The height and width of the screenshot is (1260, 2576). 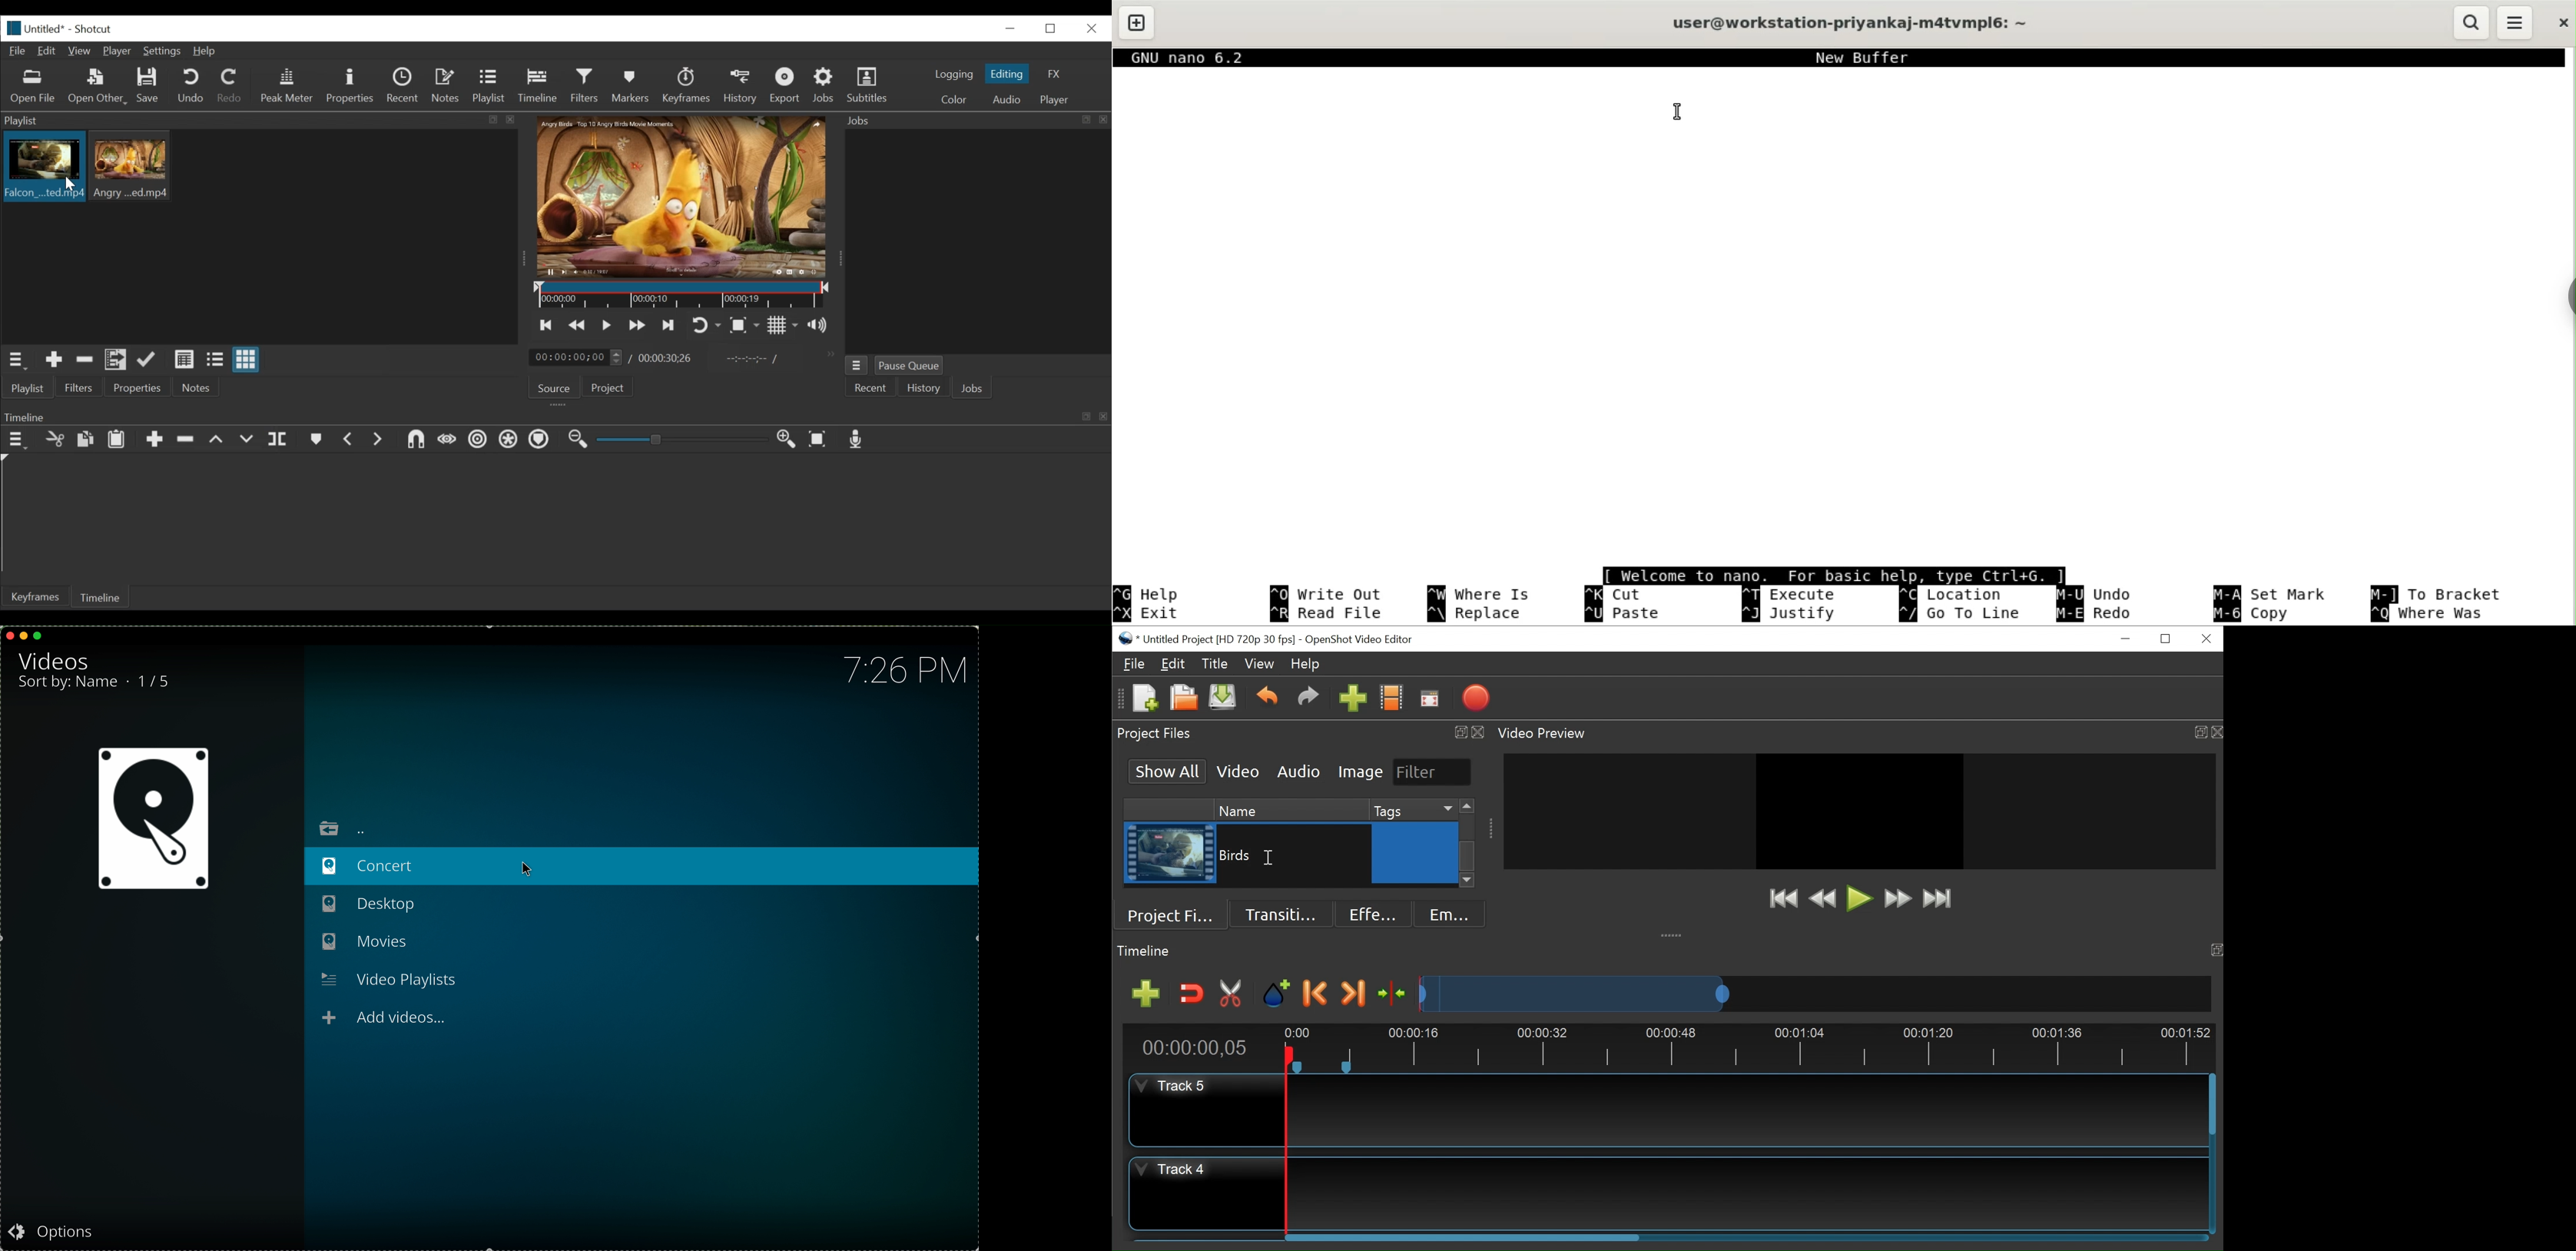 I want to click on Vertical Scroll bar, so click(x=2211, y=1106).